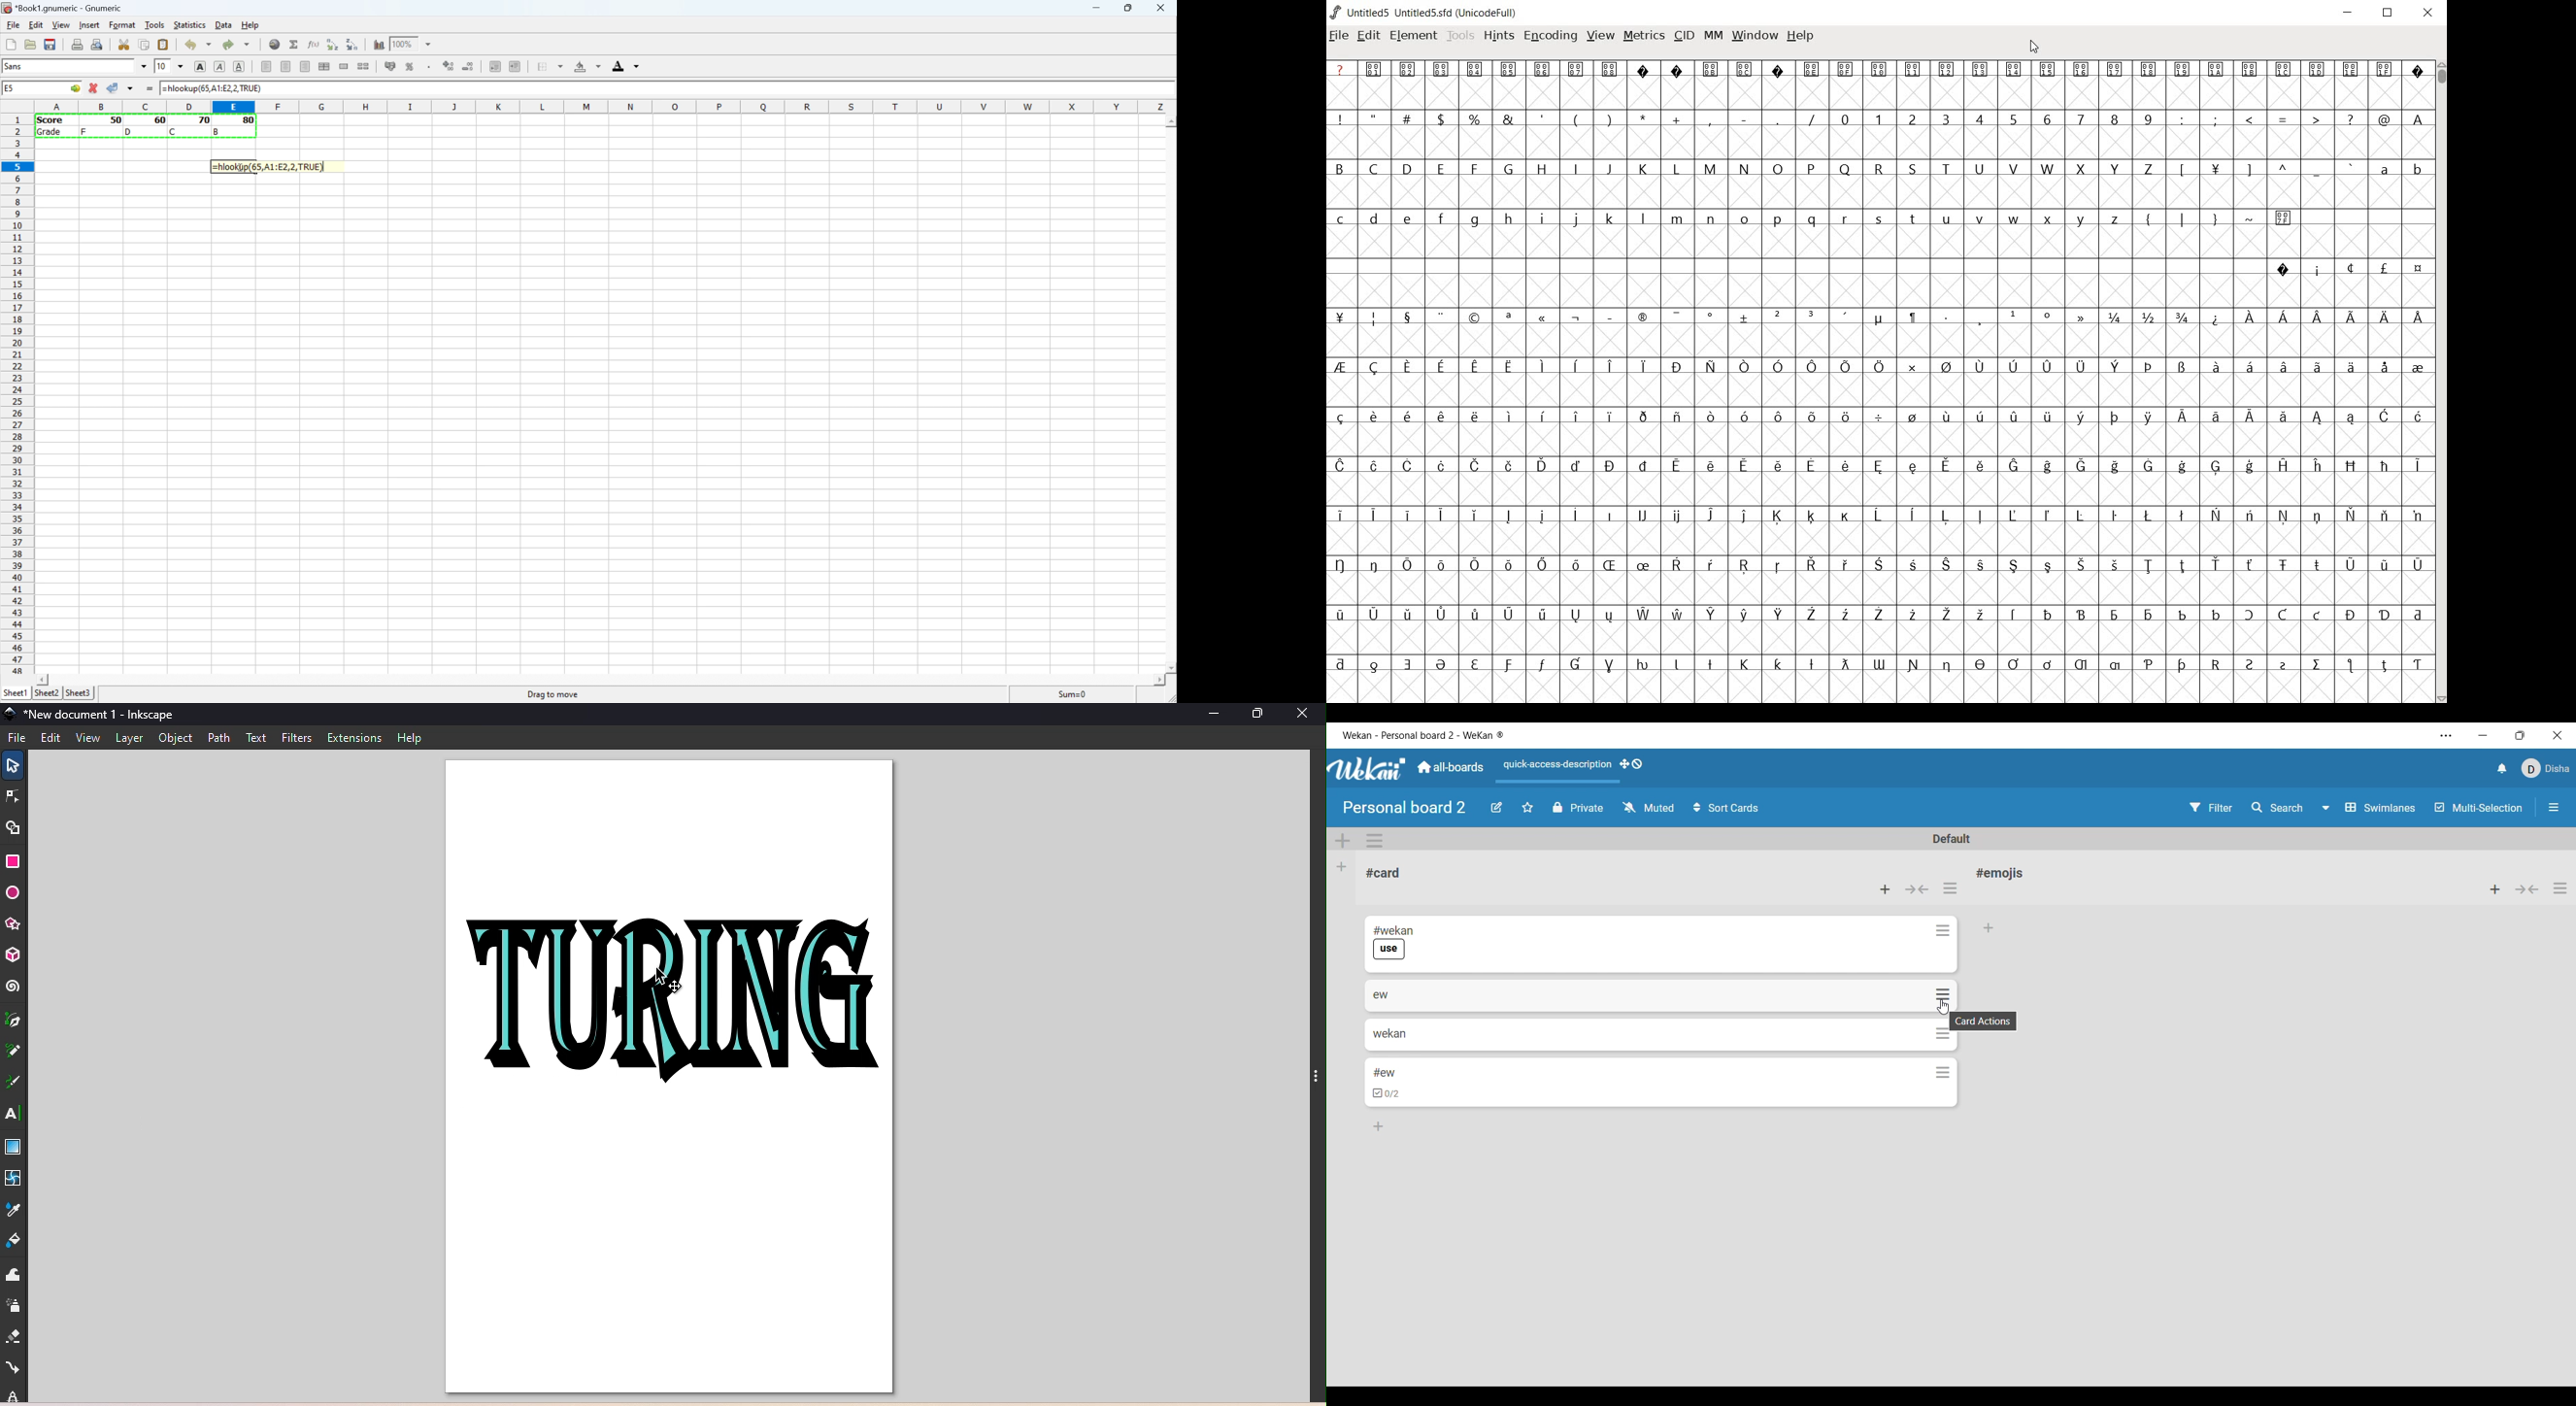  I want to click on Symbol, so click(2417, 515).